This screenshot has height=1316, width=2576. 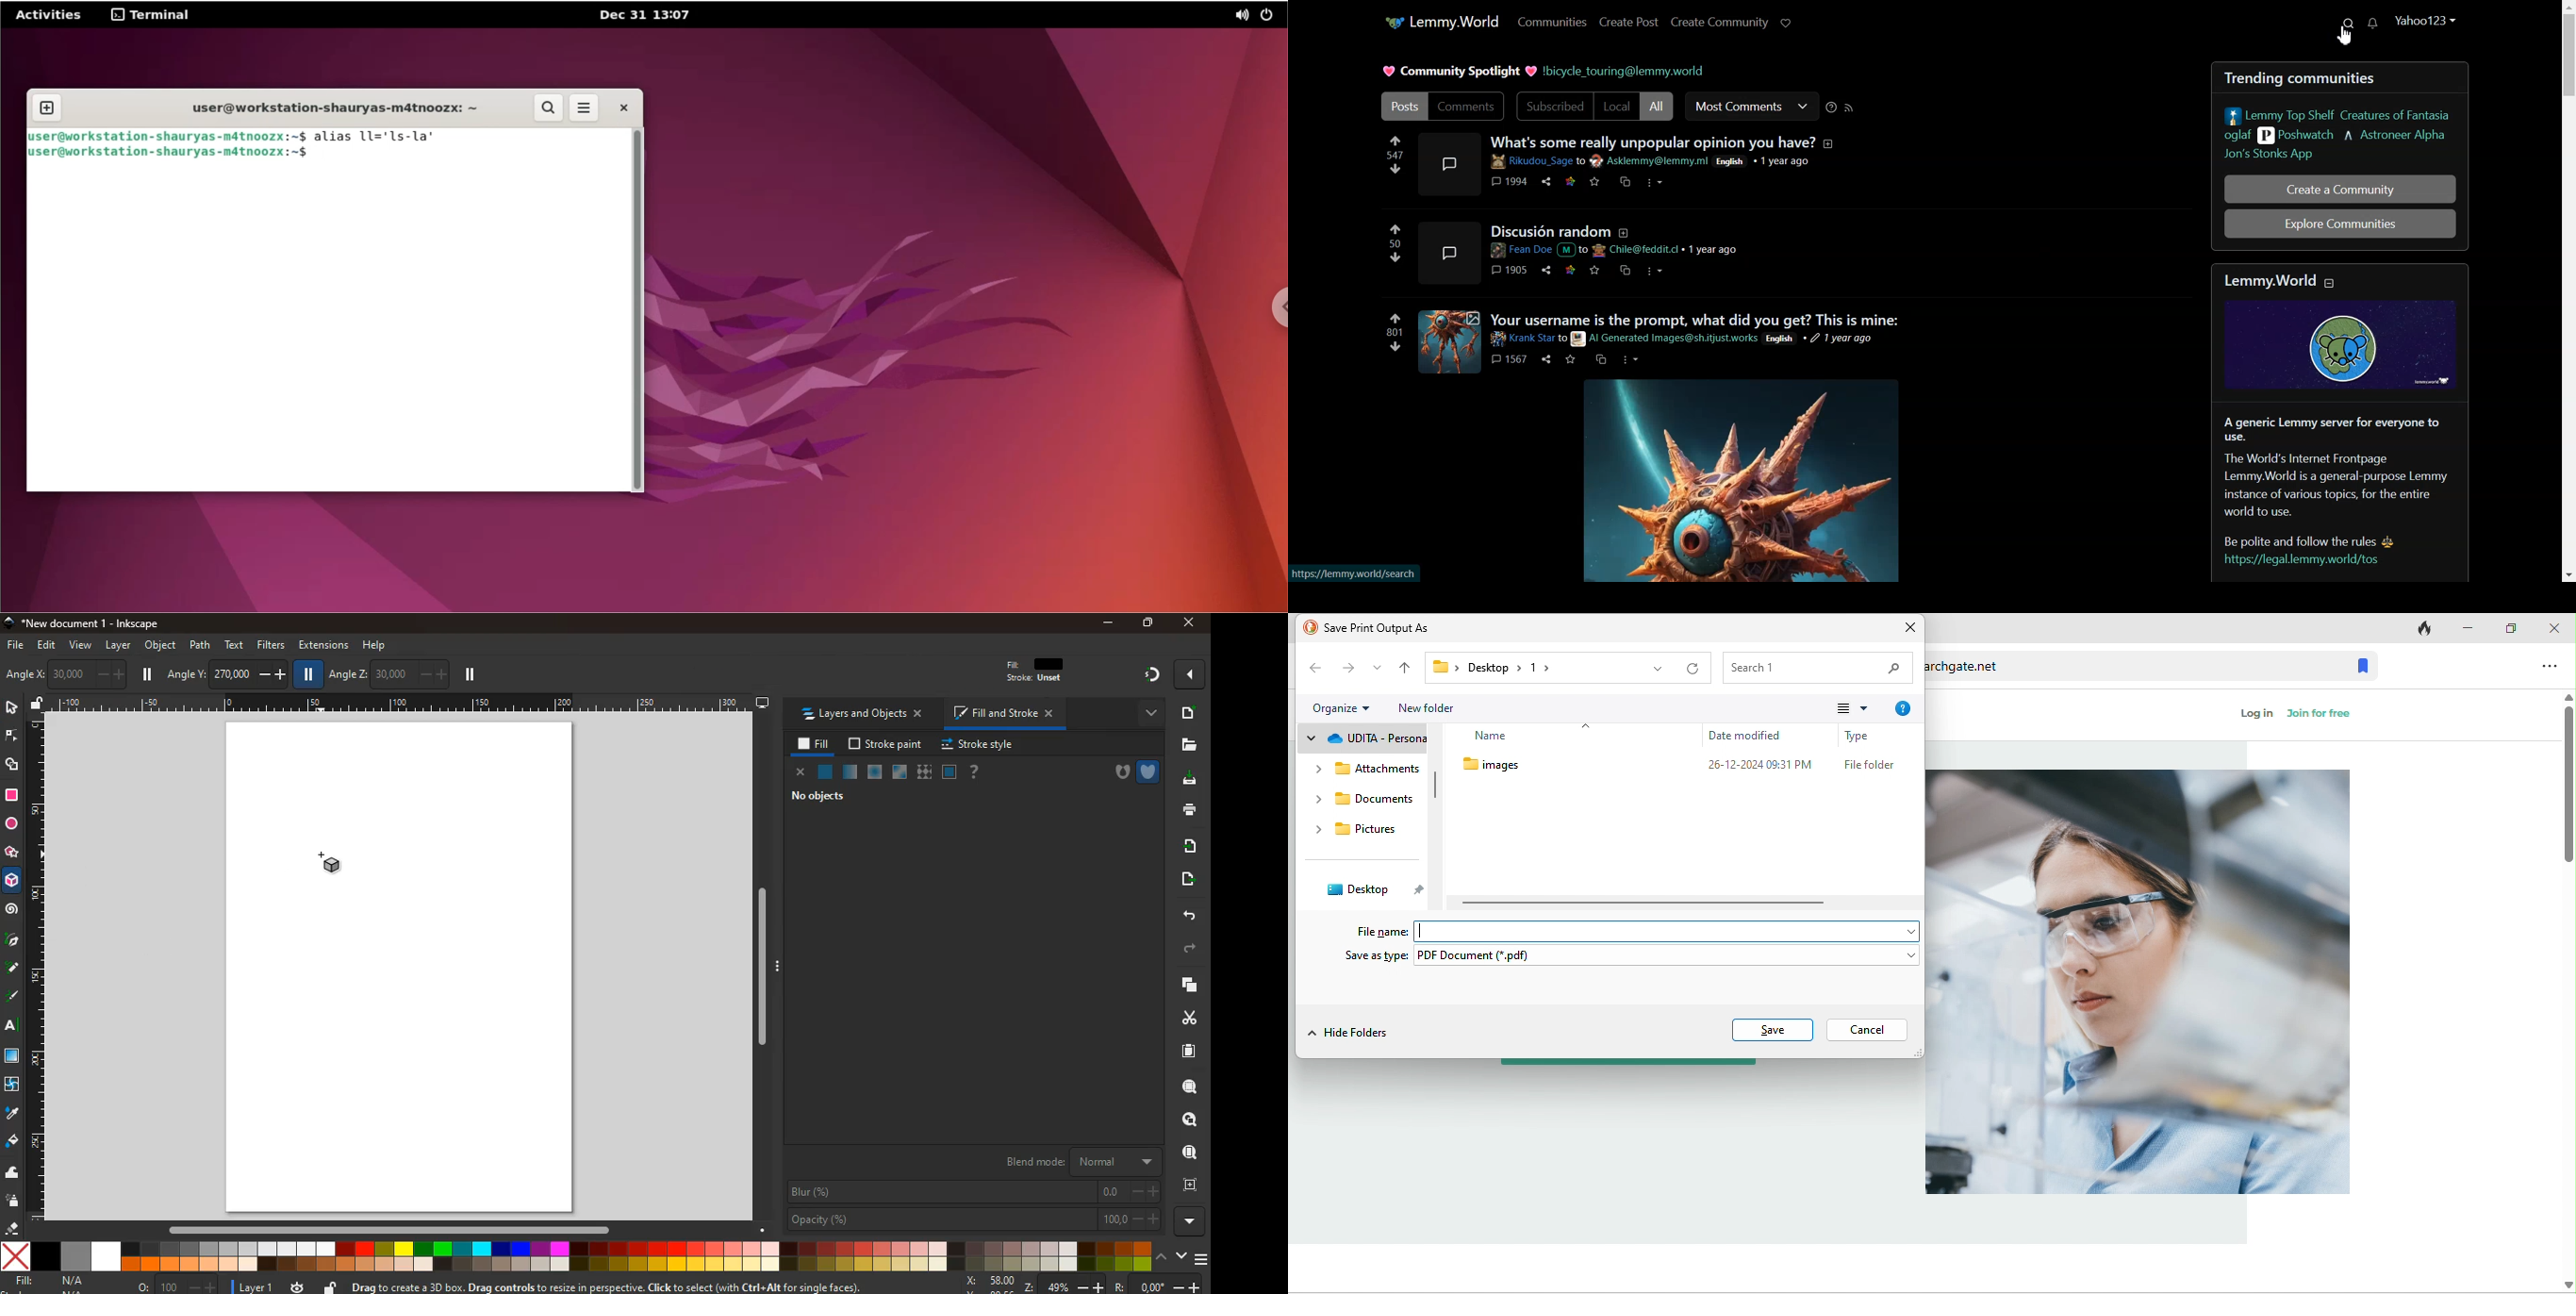 I want to click on paint, so click(x=12, y=1142).